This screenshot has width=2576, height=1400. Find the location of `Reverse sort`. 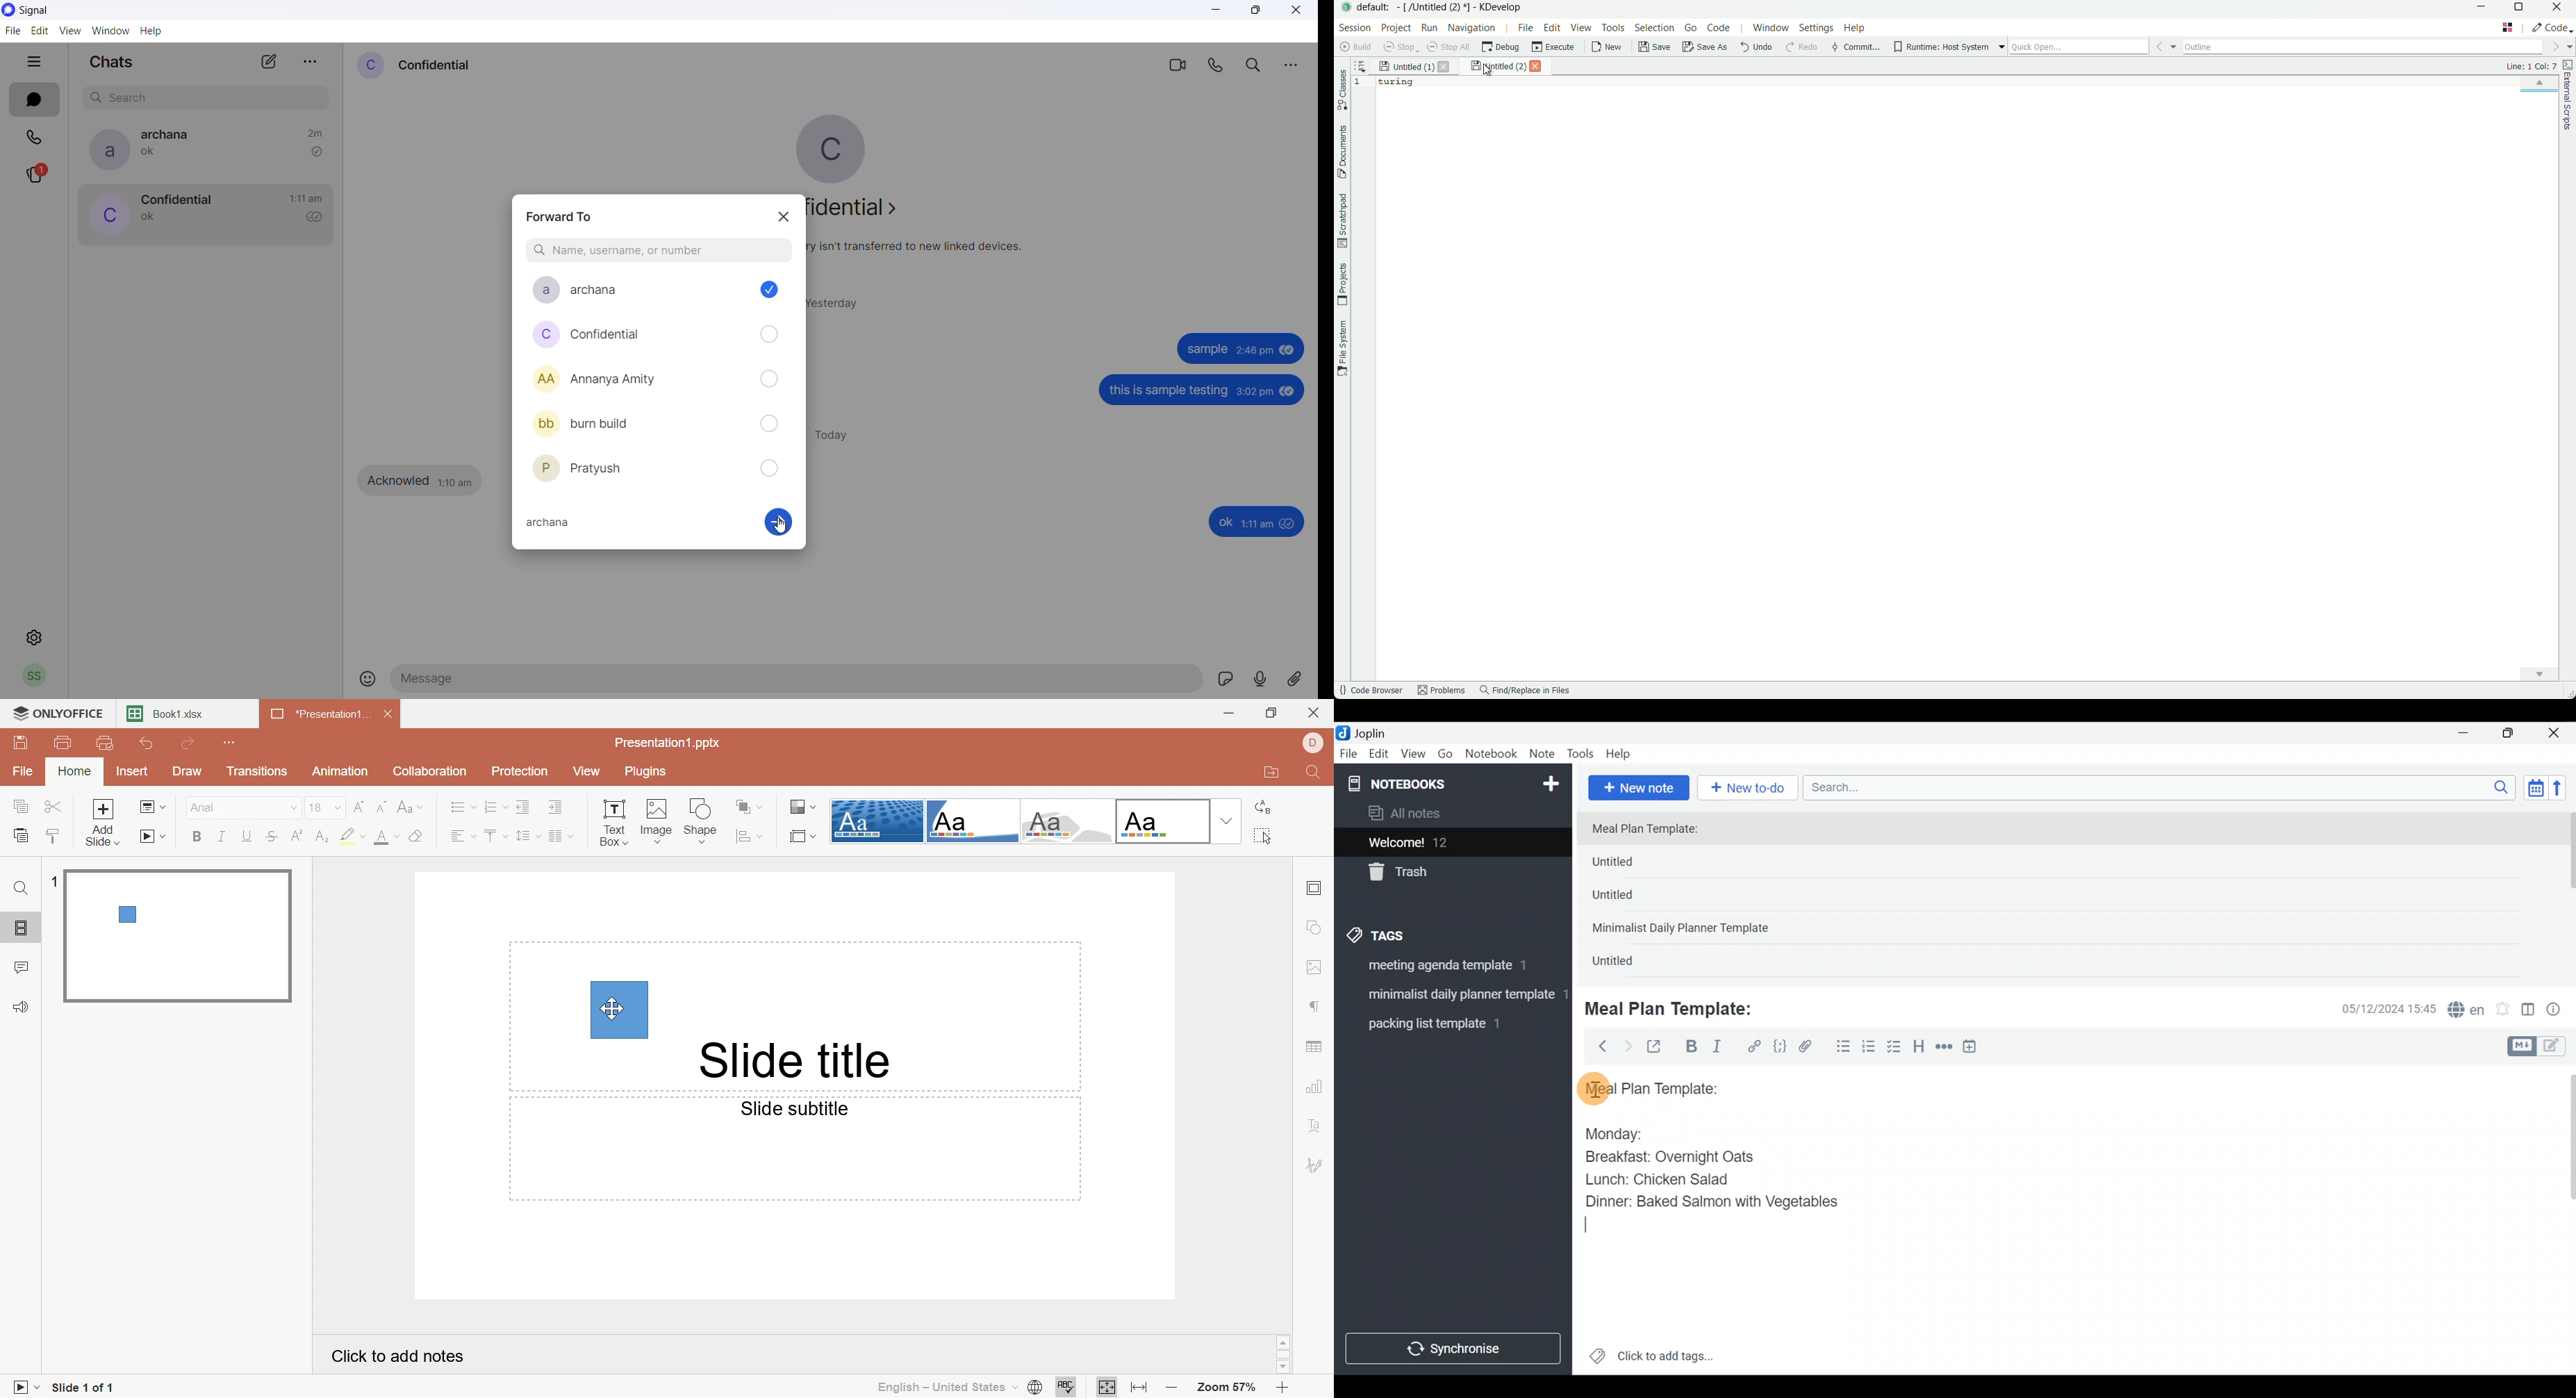

Reverse sort is located at coordinates (2564, 792).